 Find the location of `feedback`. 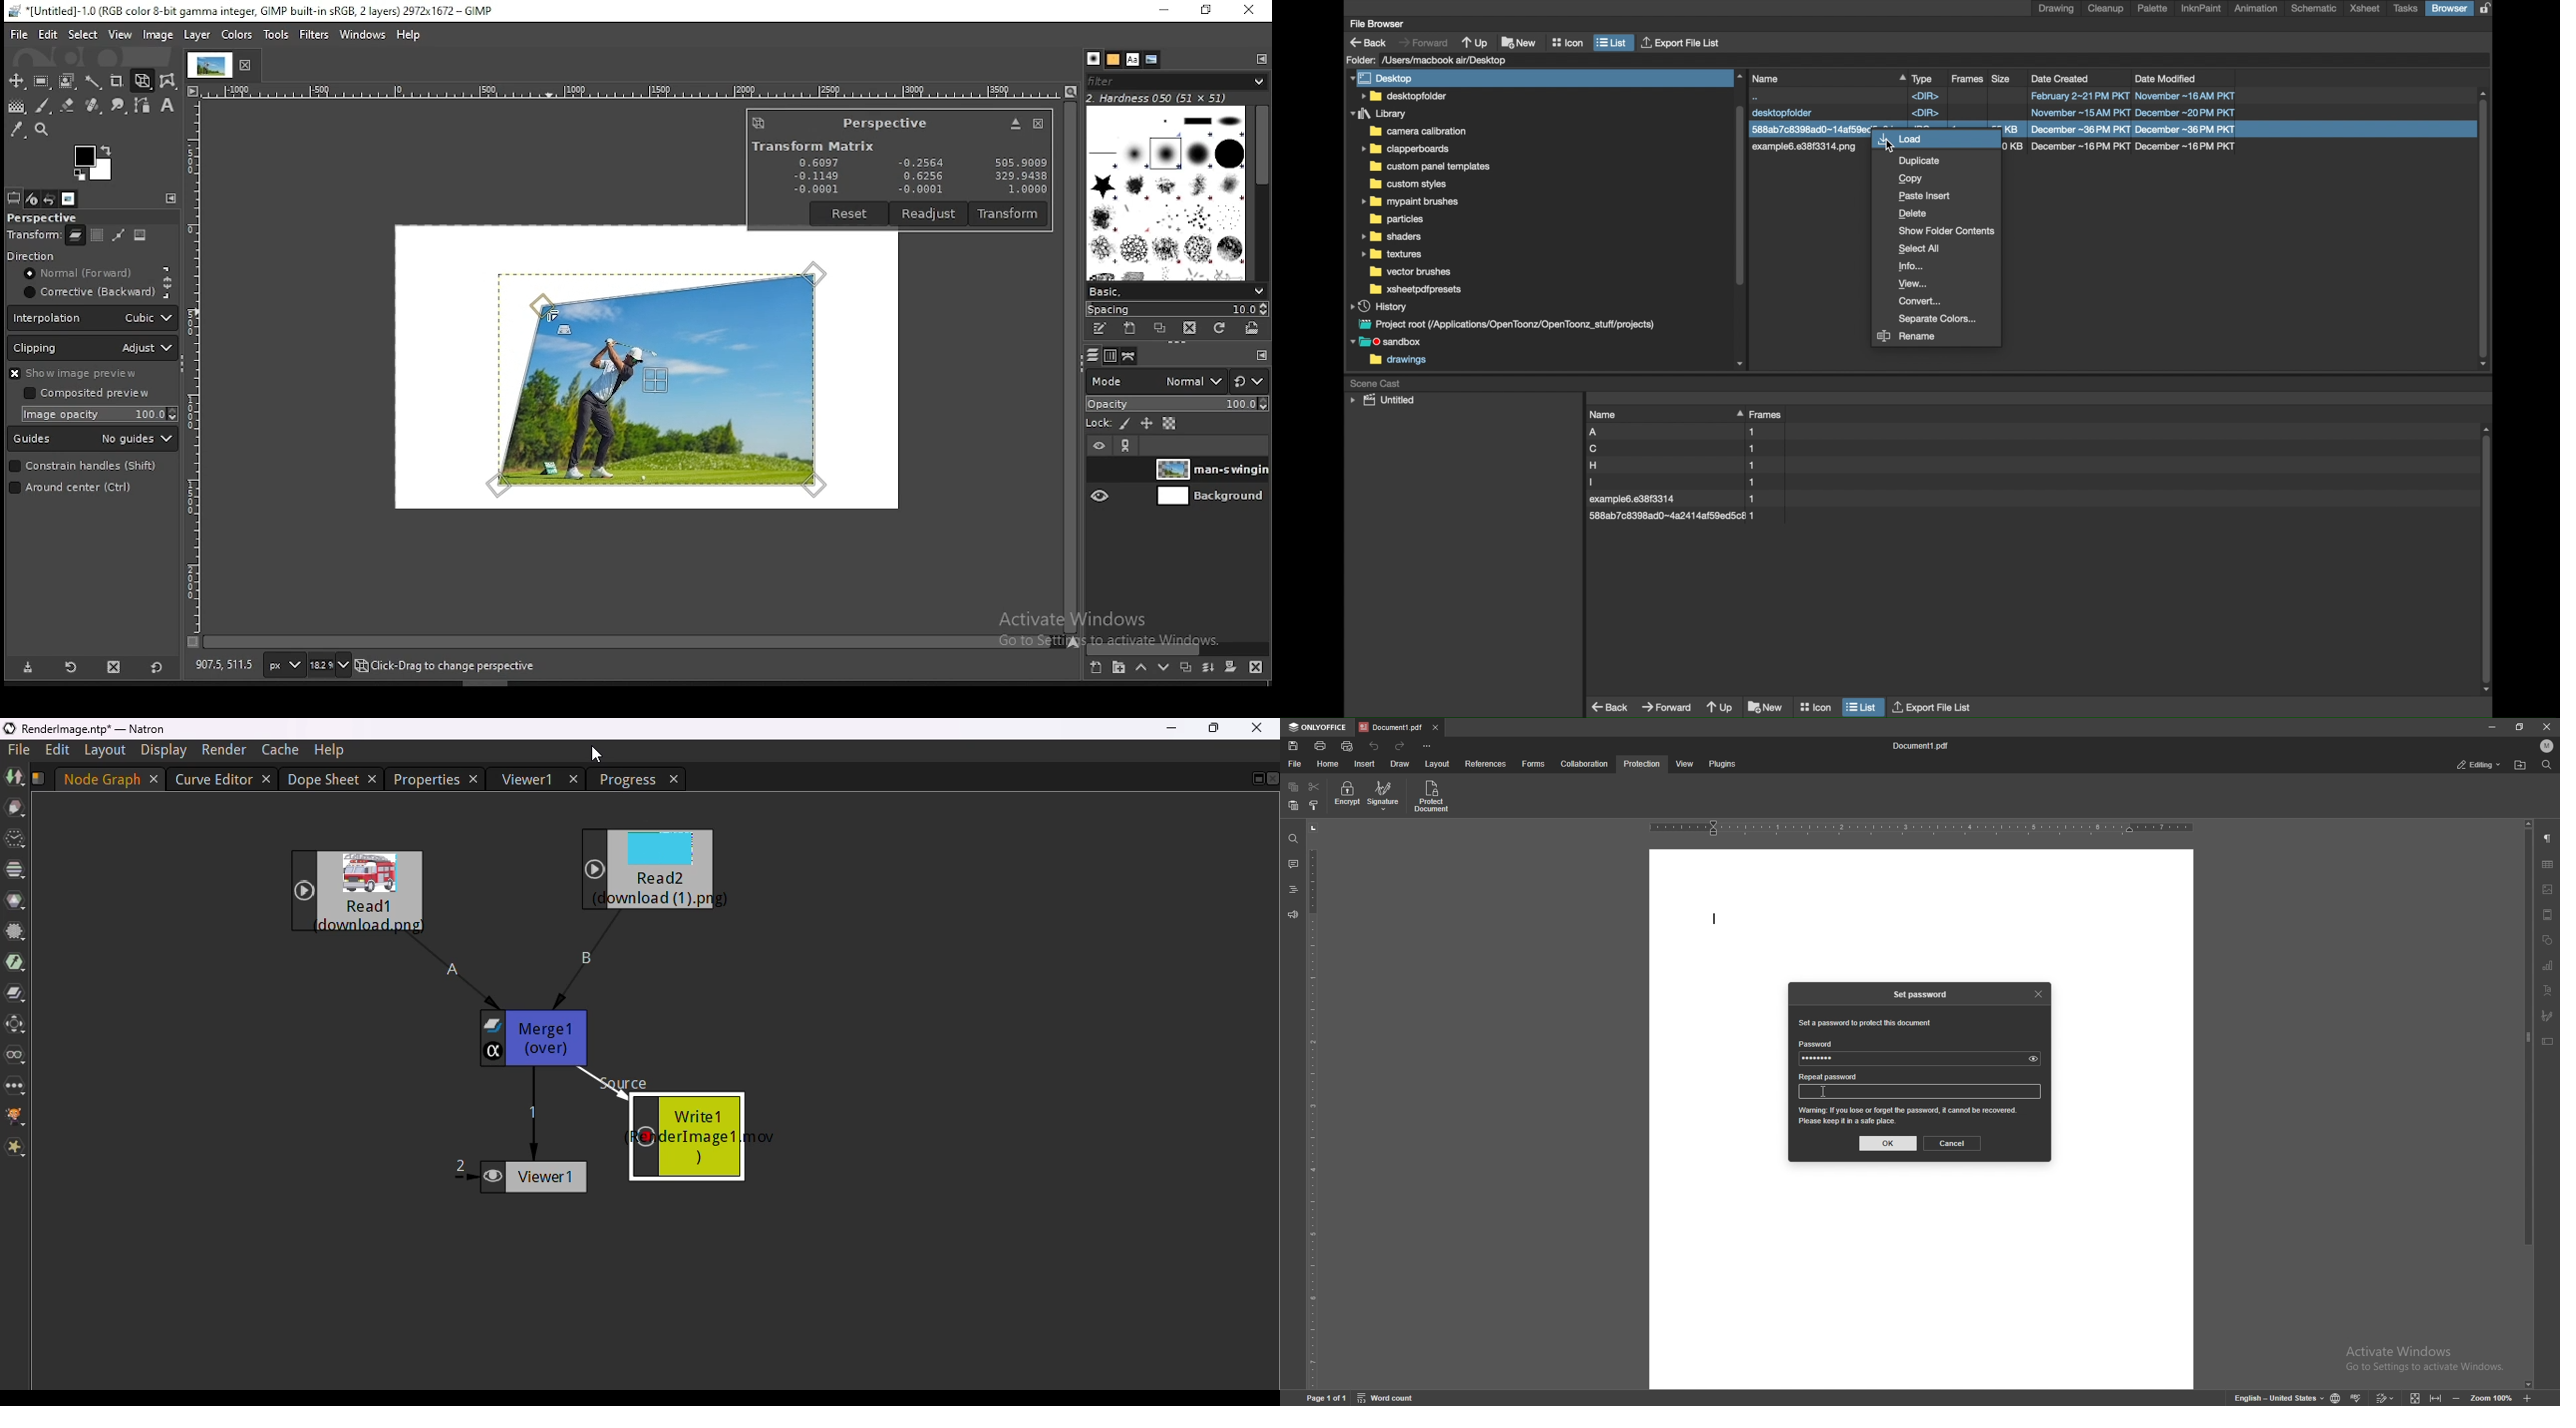

feedback is located at coordinates (1292, 915).